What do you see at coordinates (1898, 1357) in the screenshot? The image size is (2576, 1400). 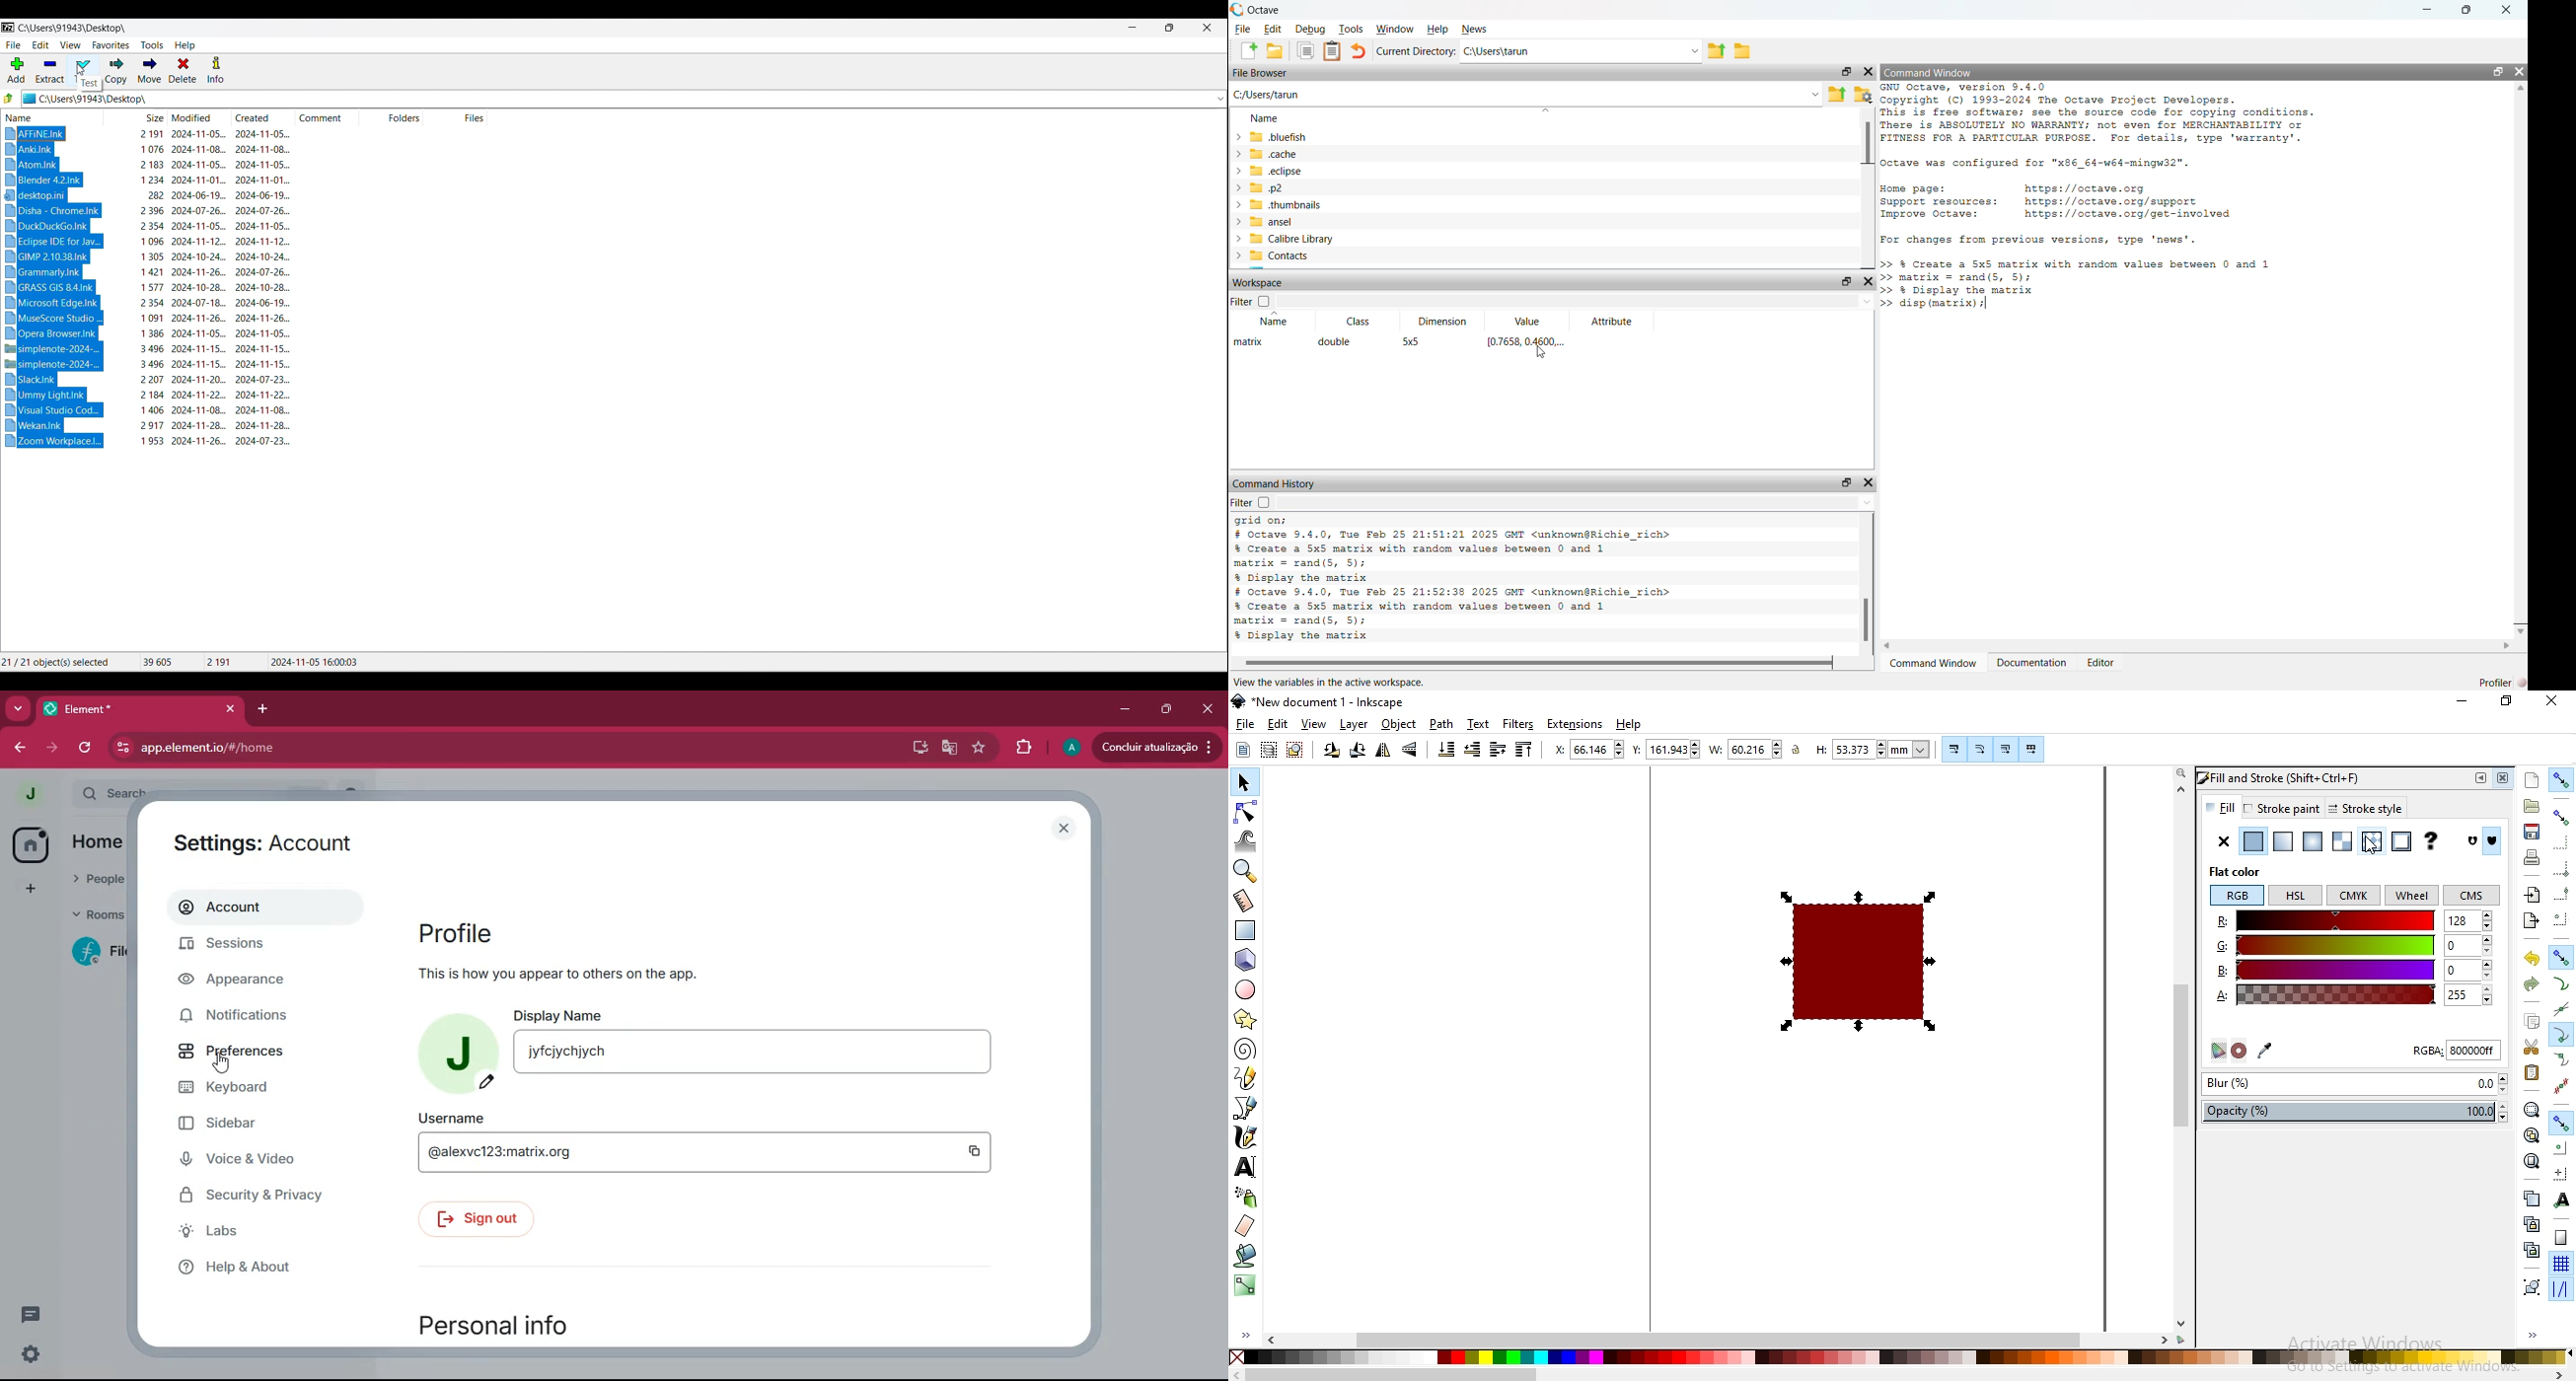 I see `color` at bounding box center [1898, 1357].